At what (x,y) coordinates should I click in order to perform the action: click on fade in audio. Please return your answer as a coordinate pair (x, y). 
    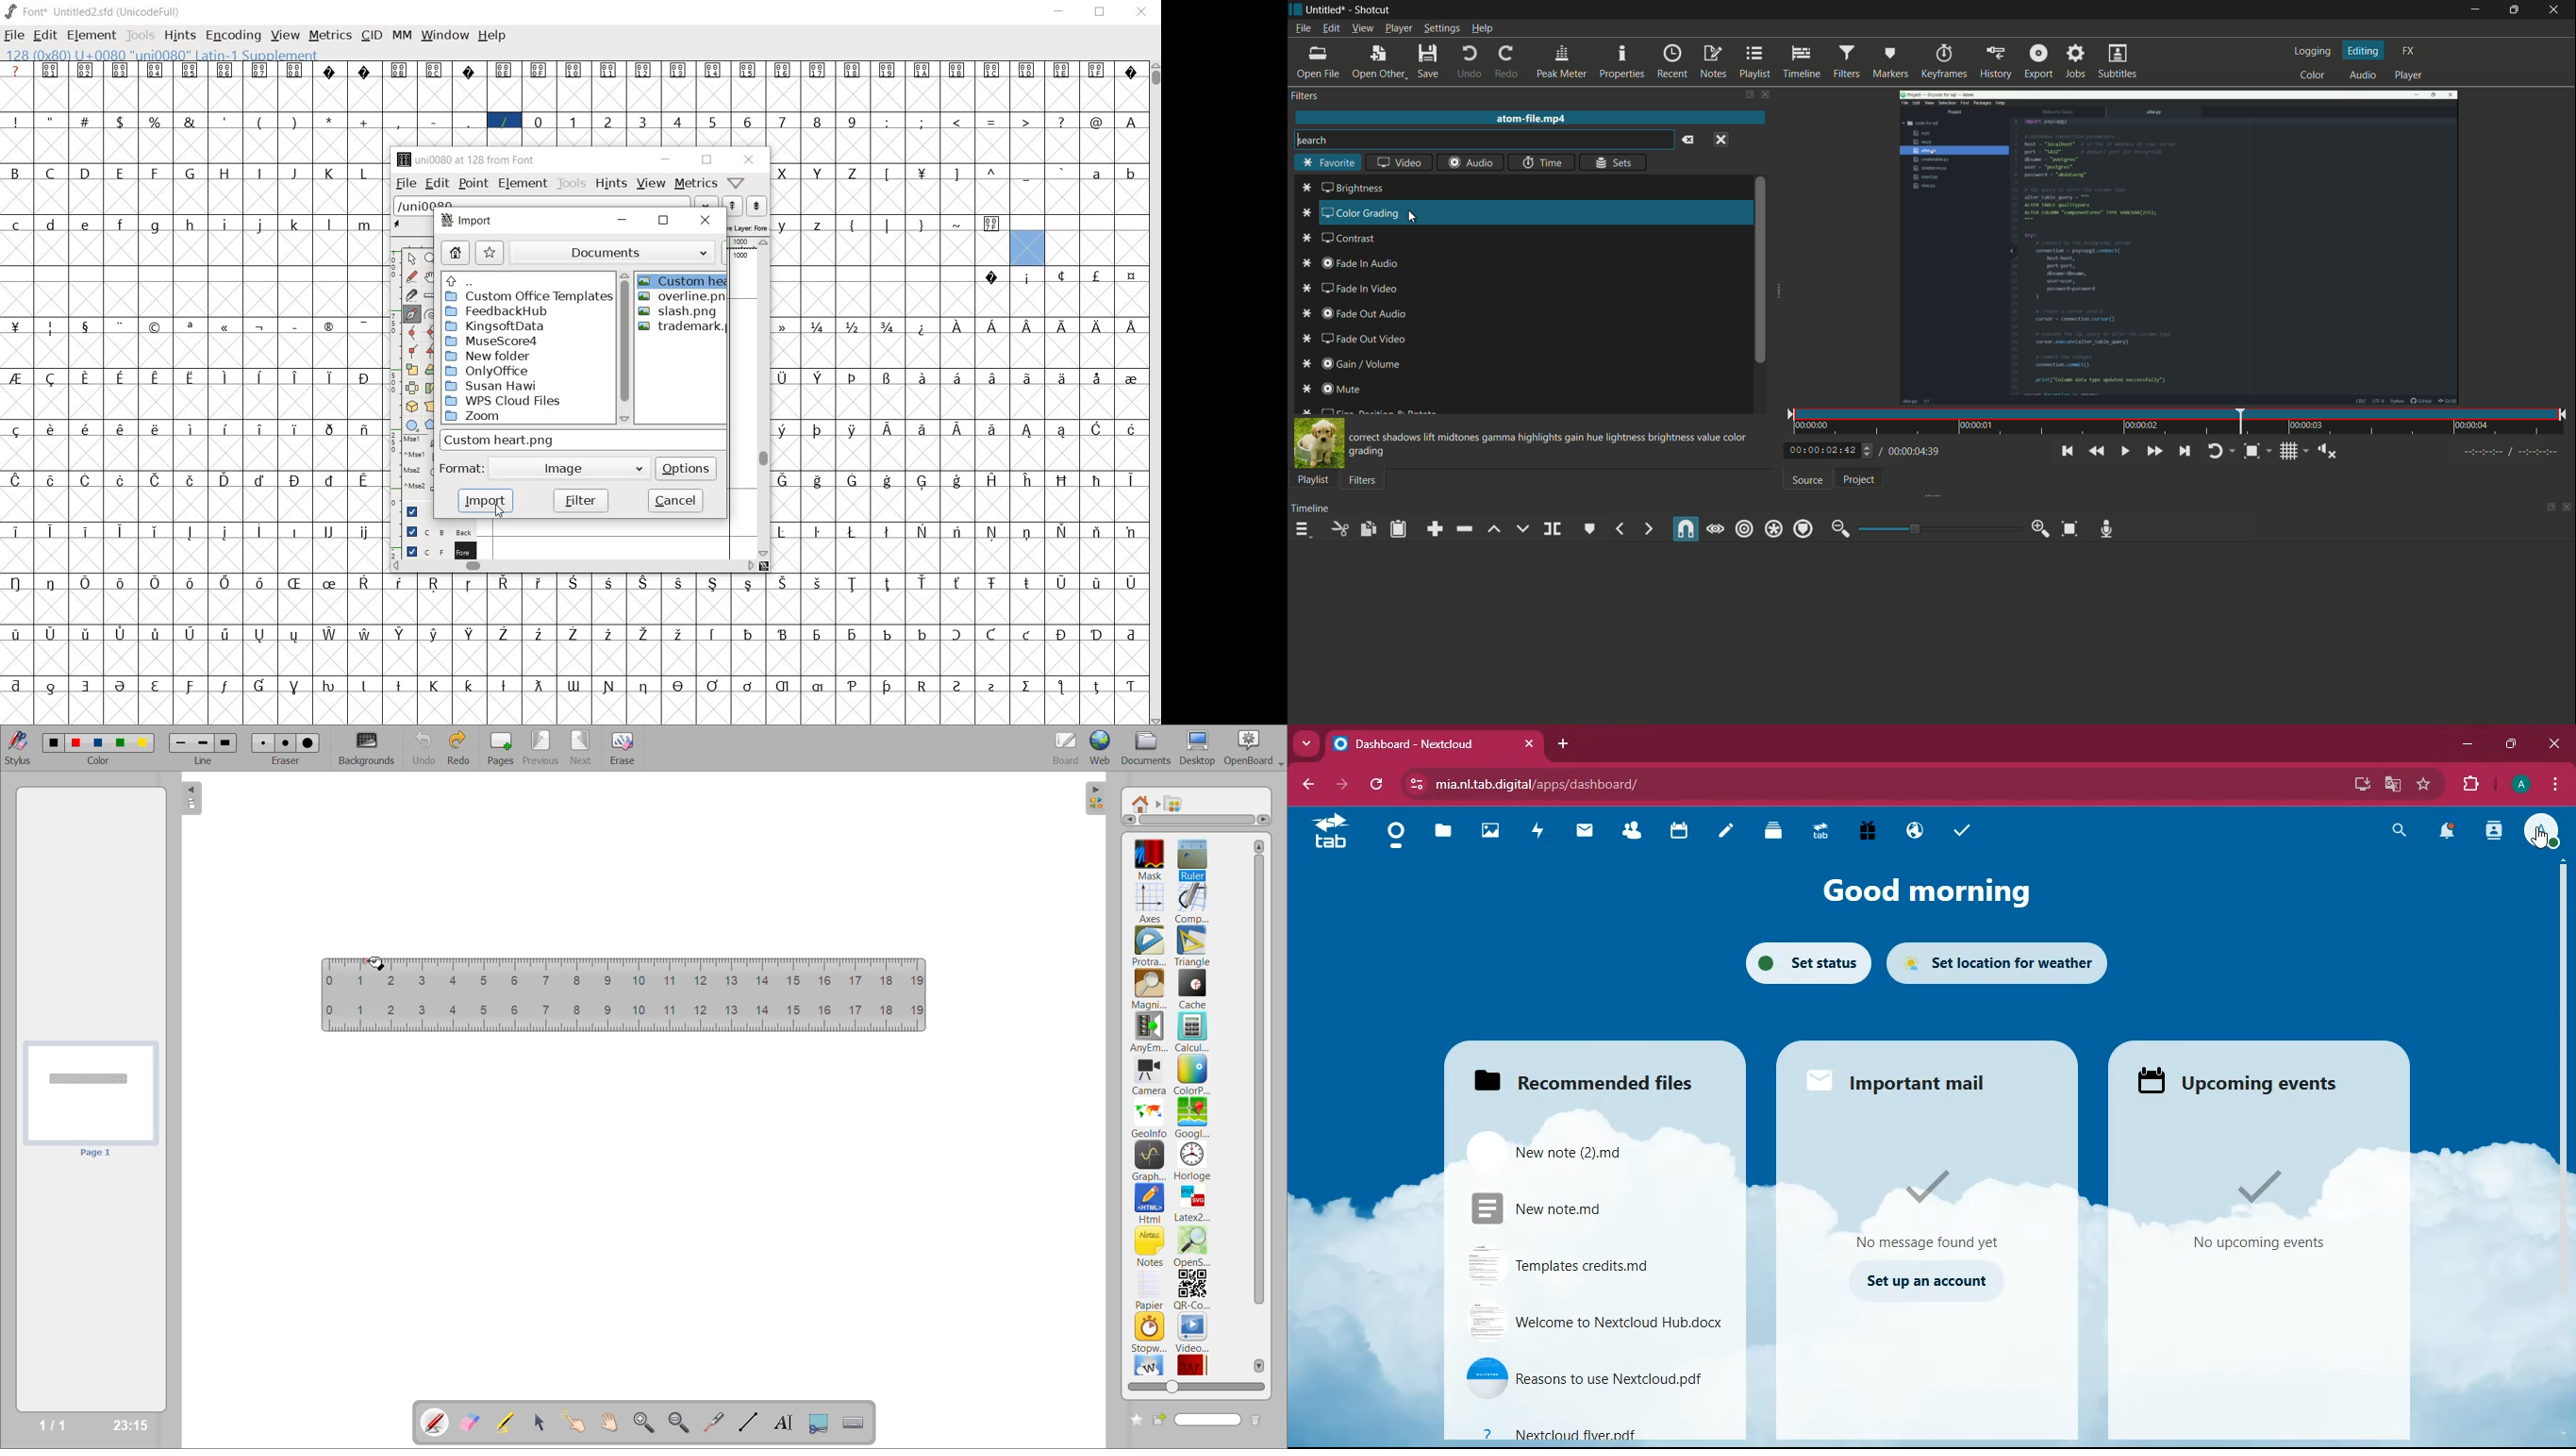
    Looking at the image, I should click on (1359, 265).